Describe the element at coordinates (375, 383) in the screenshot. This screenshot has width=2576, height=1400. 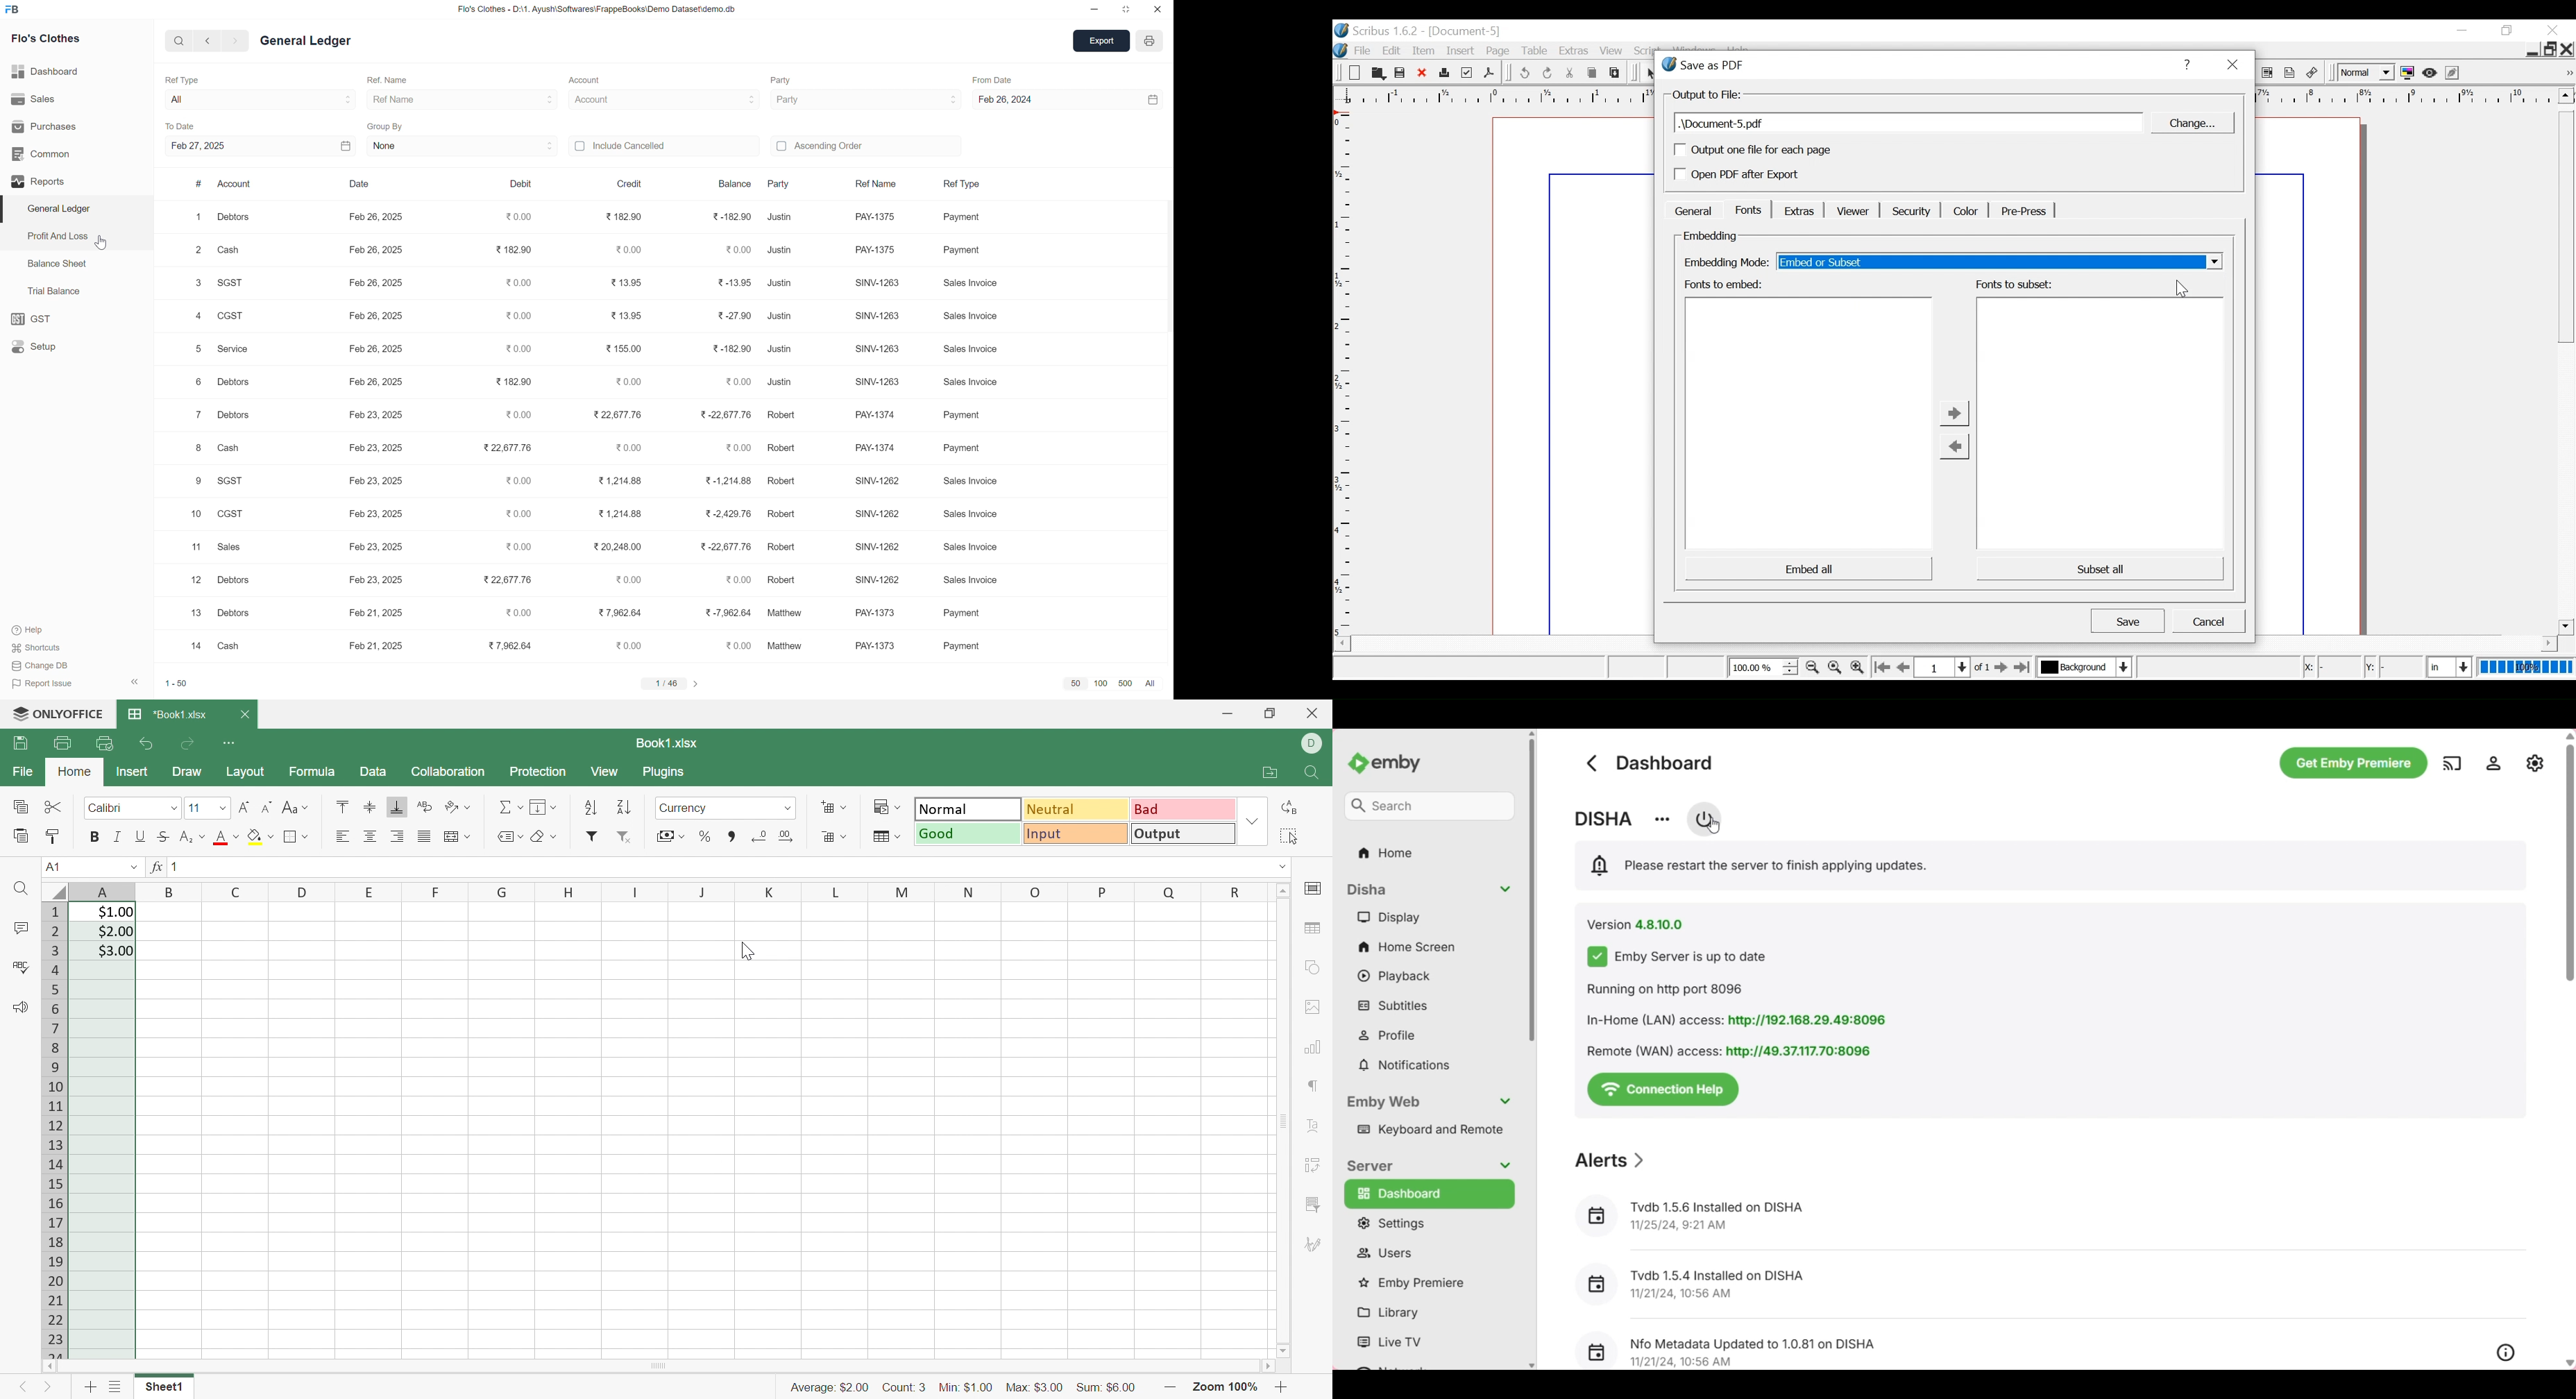
I see `Feb 26, 2025` at that location.